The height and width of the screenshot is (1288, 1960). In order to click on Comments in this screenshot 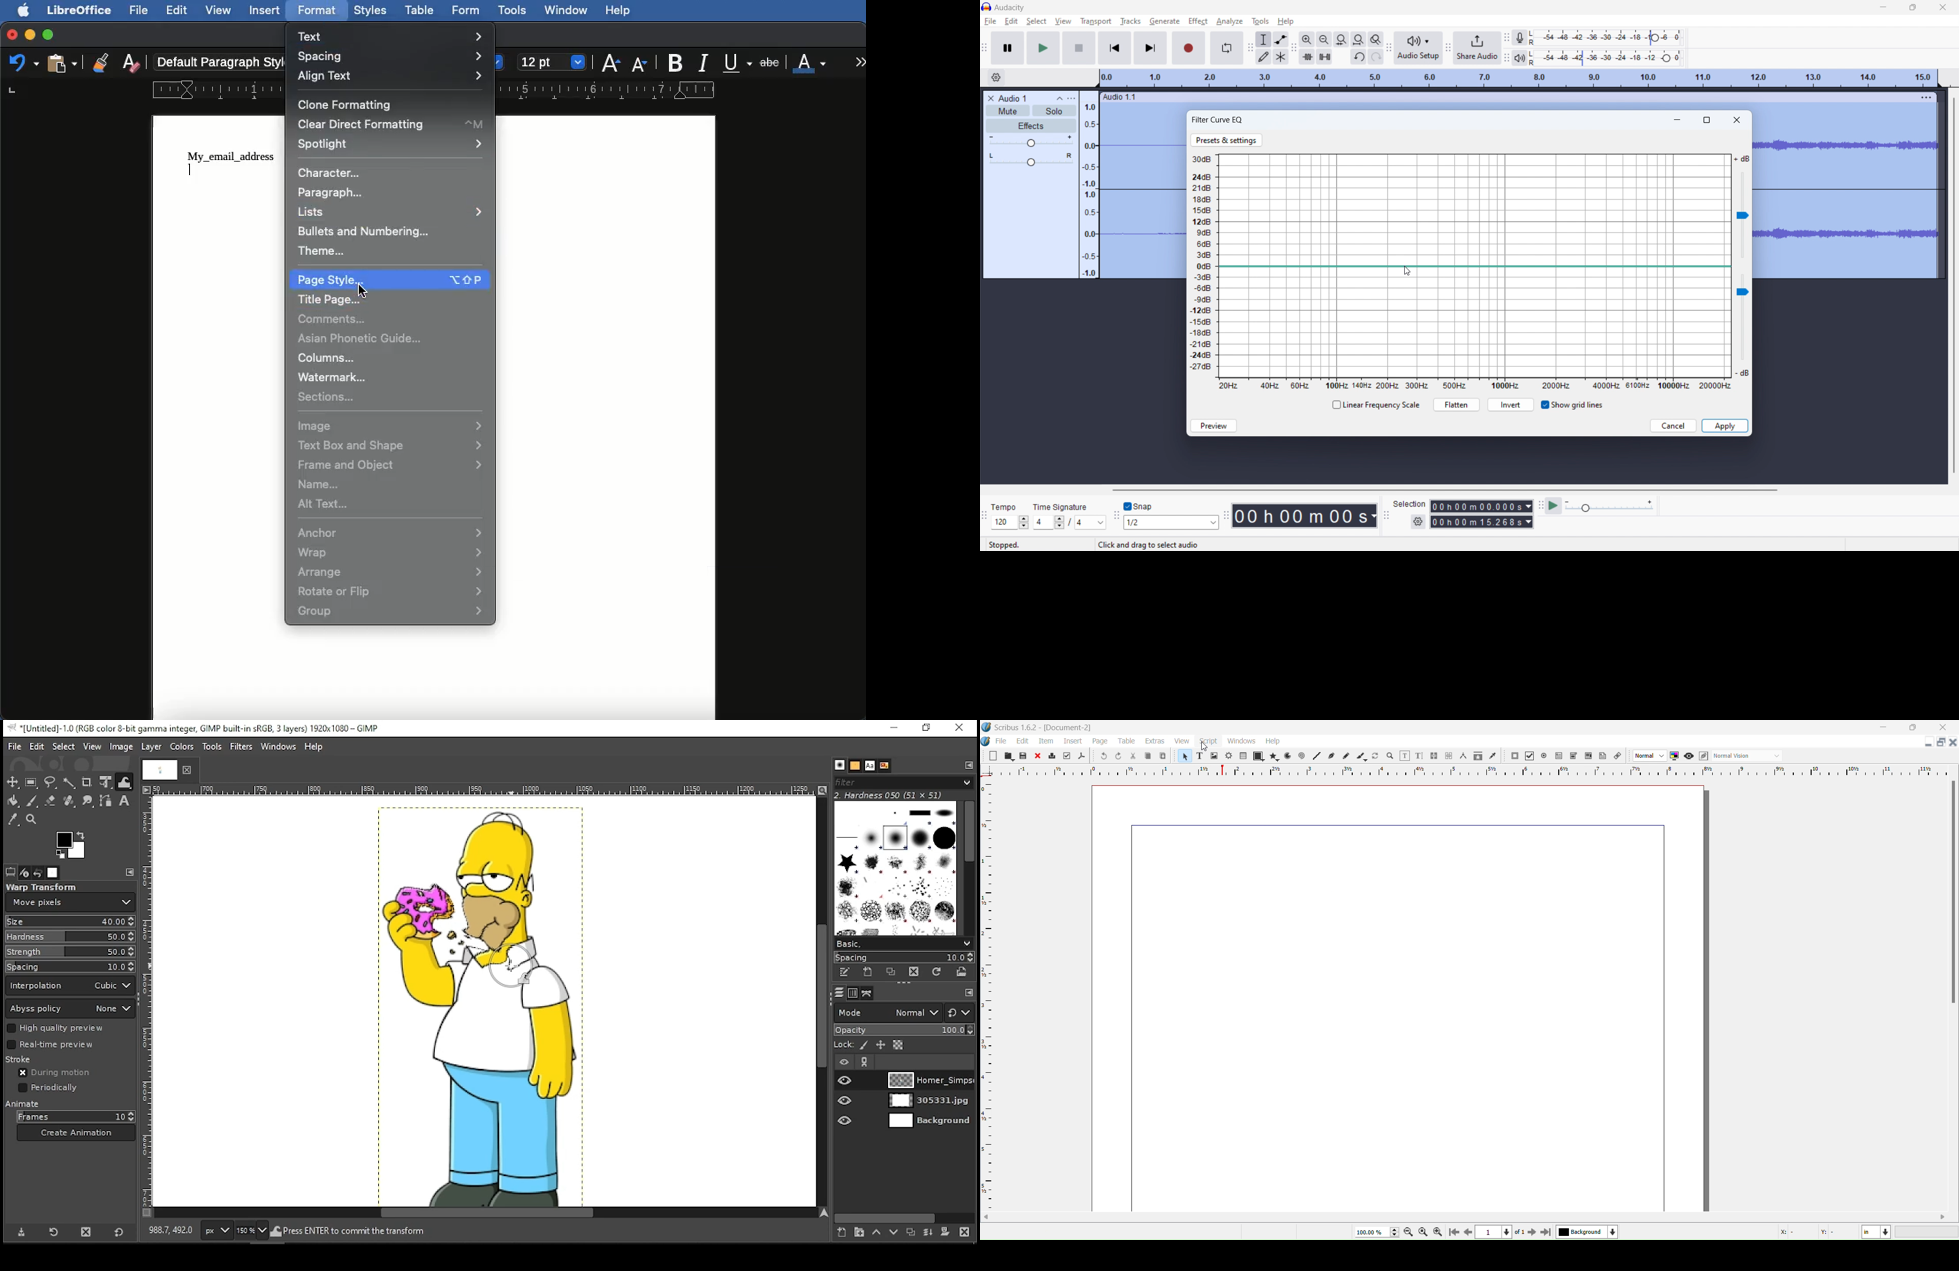, I will do `click(336, 318)`.